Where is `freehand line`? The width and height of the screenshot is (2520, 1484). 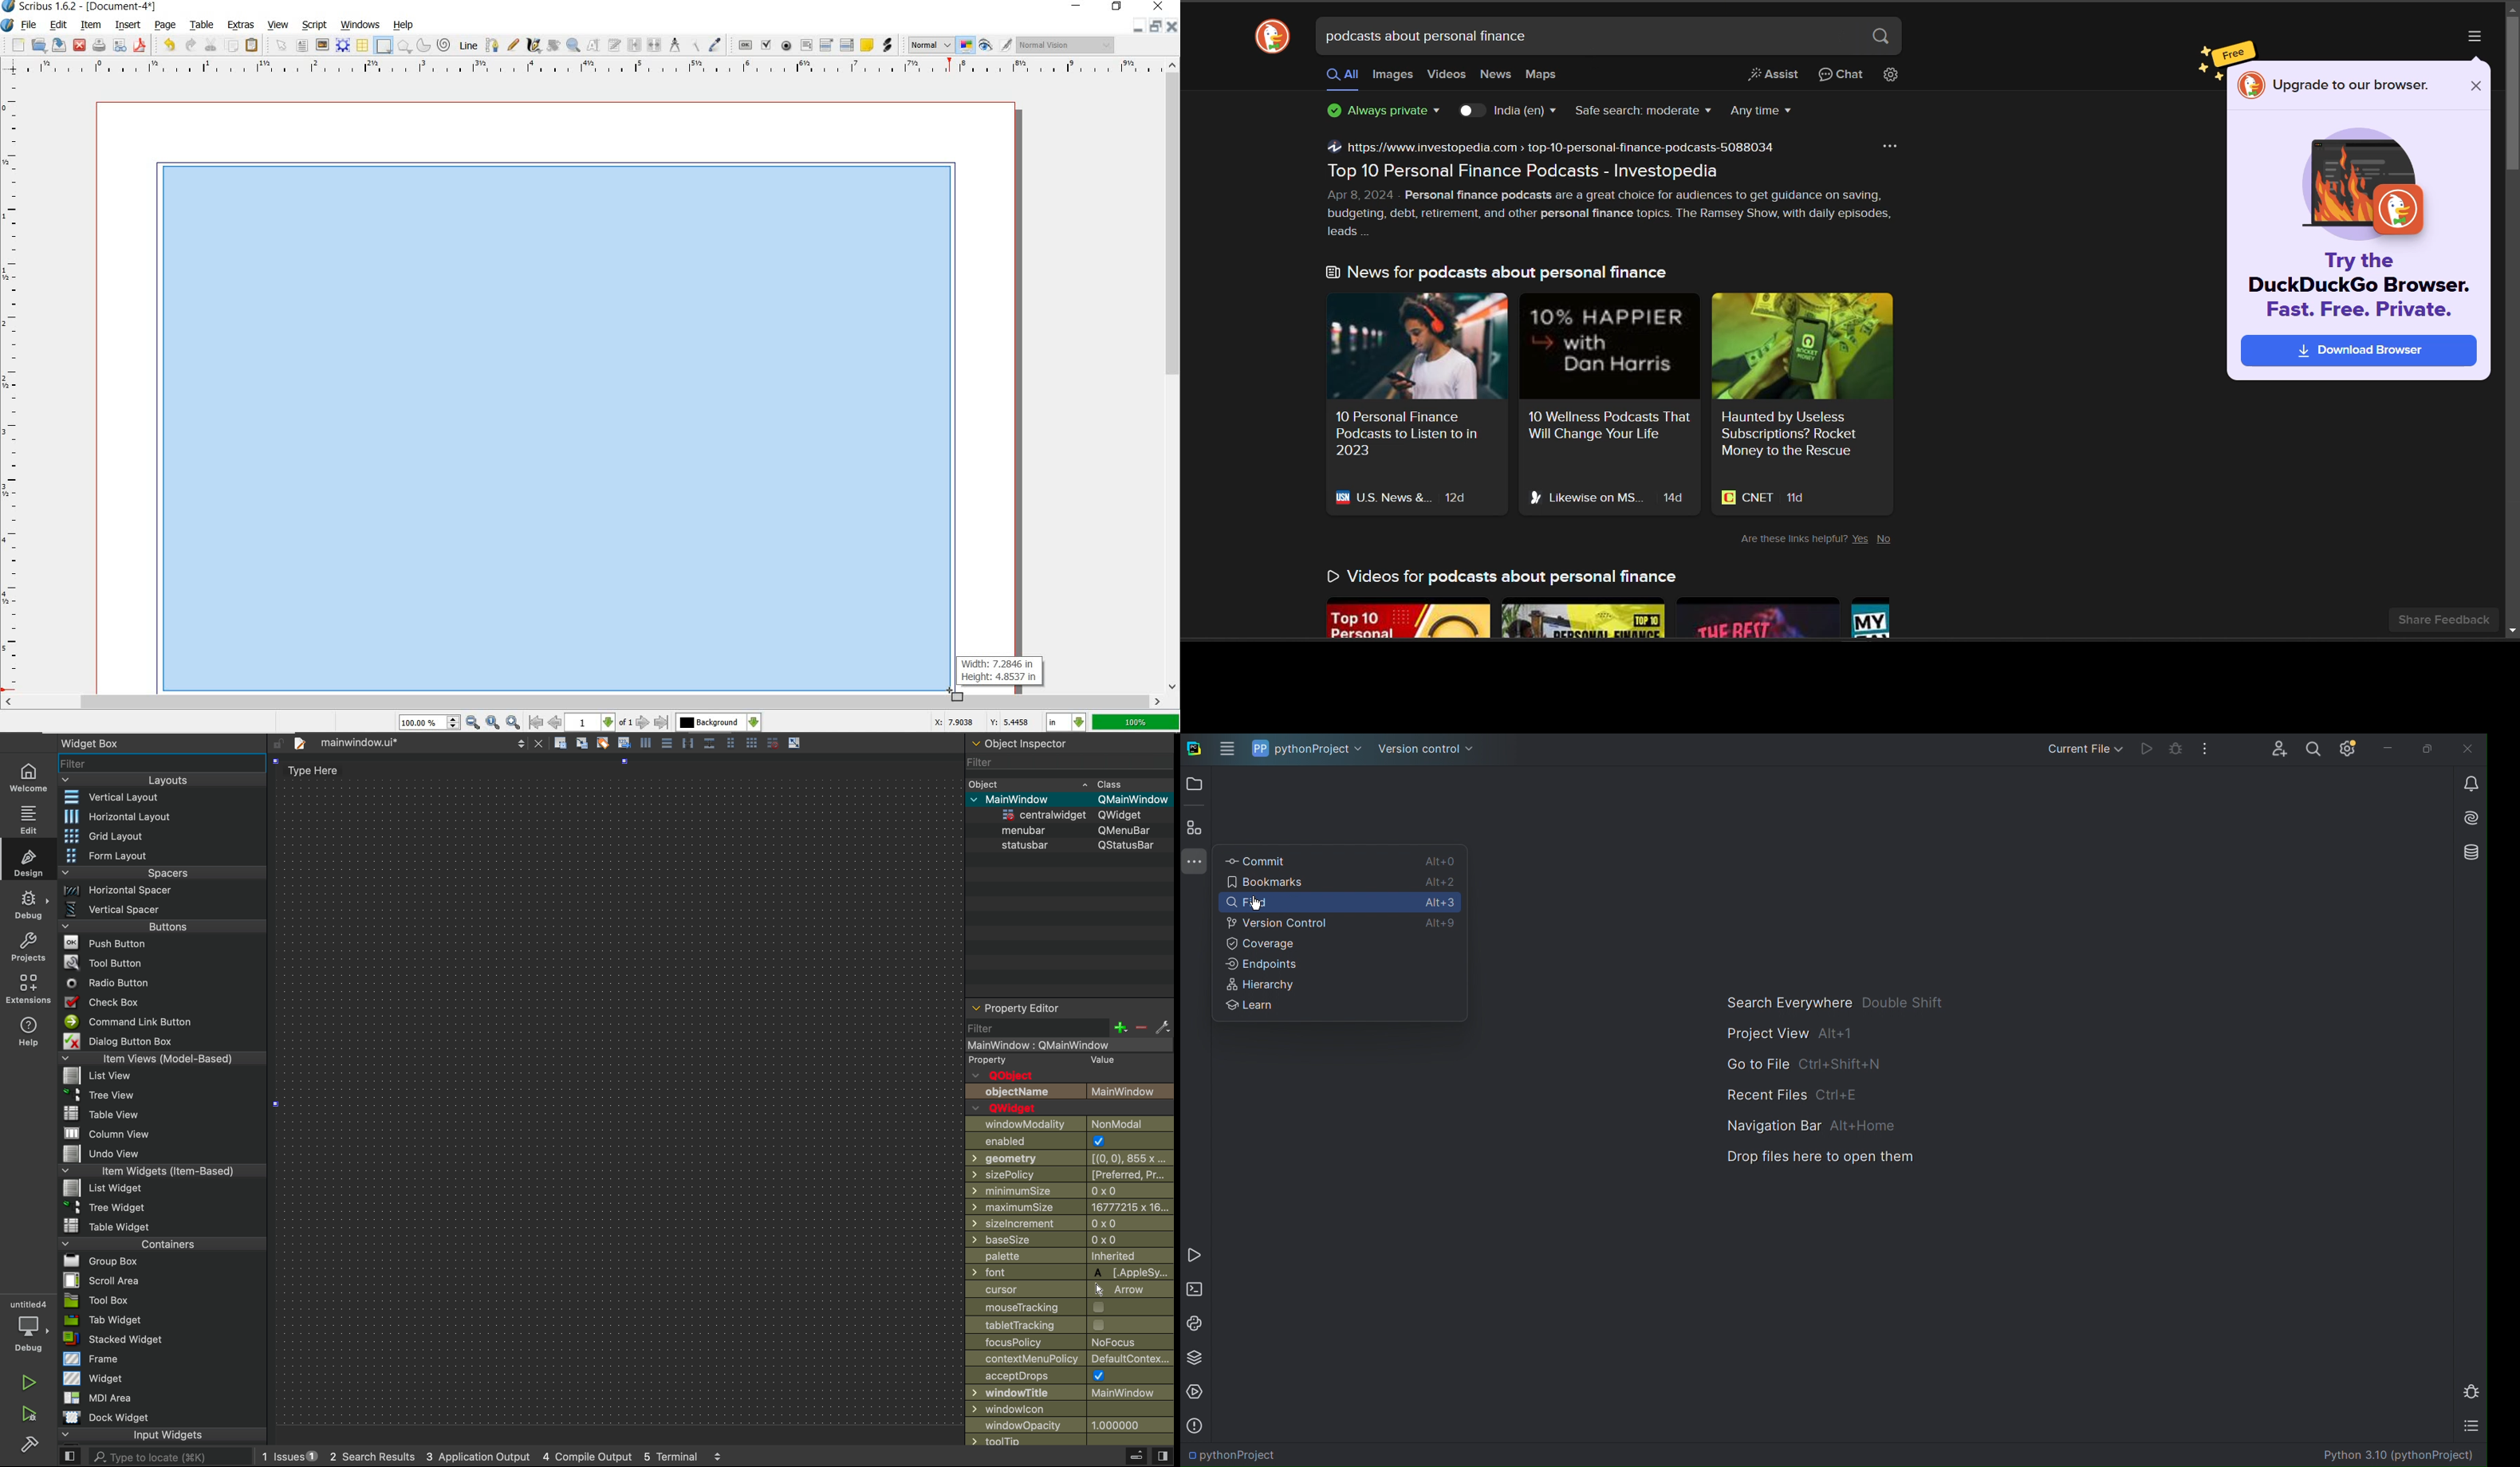
freehand line is located at coordinates (514, 46).